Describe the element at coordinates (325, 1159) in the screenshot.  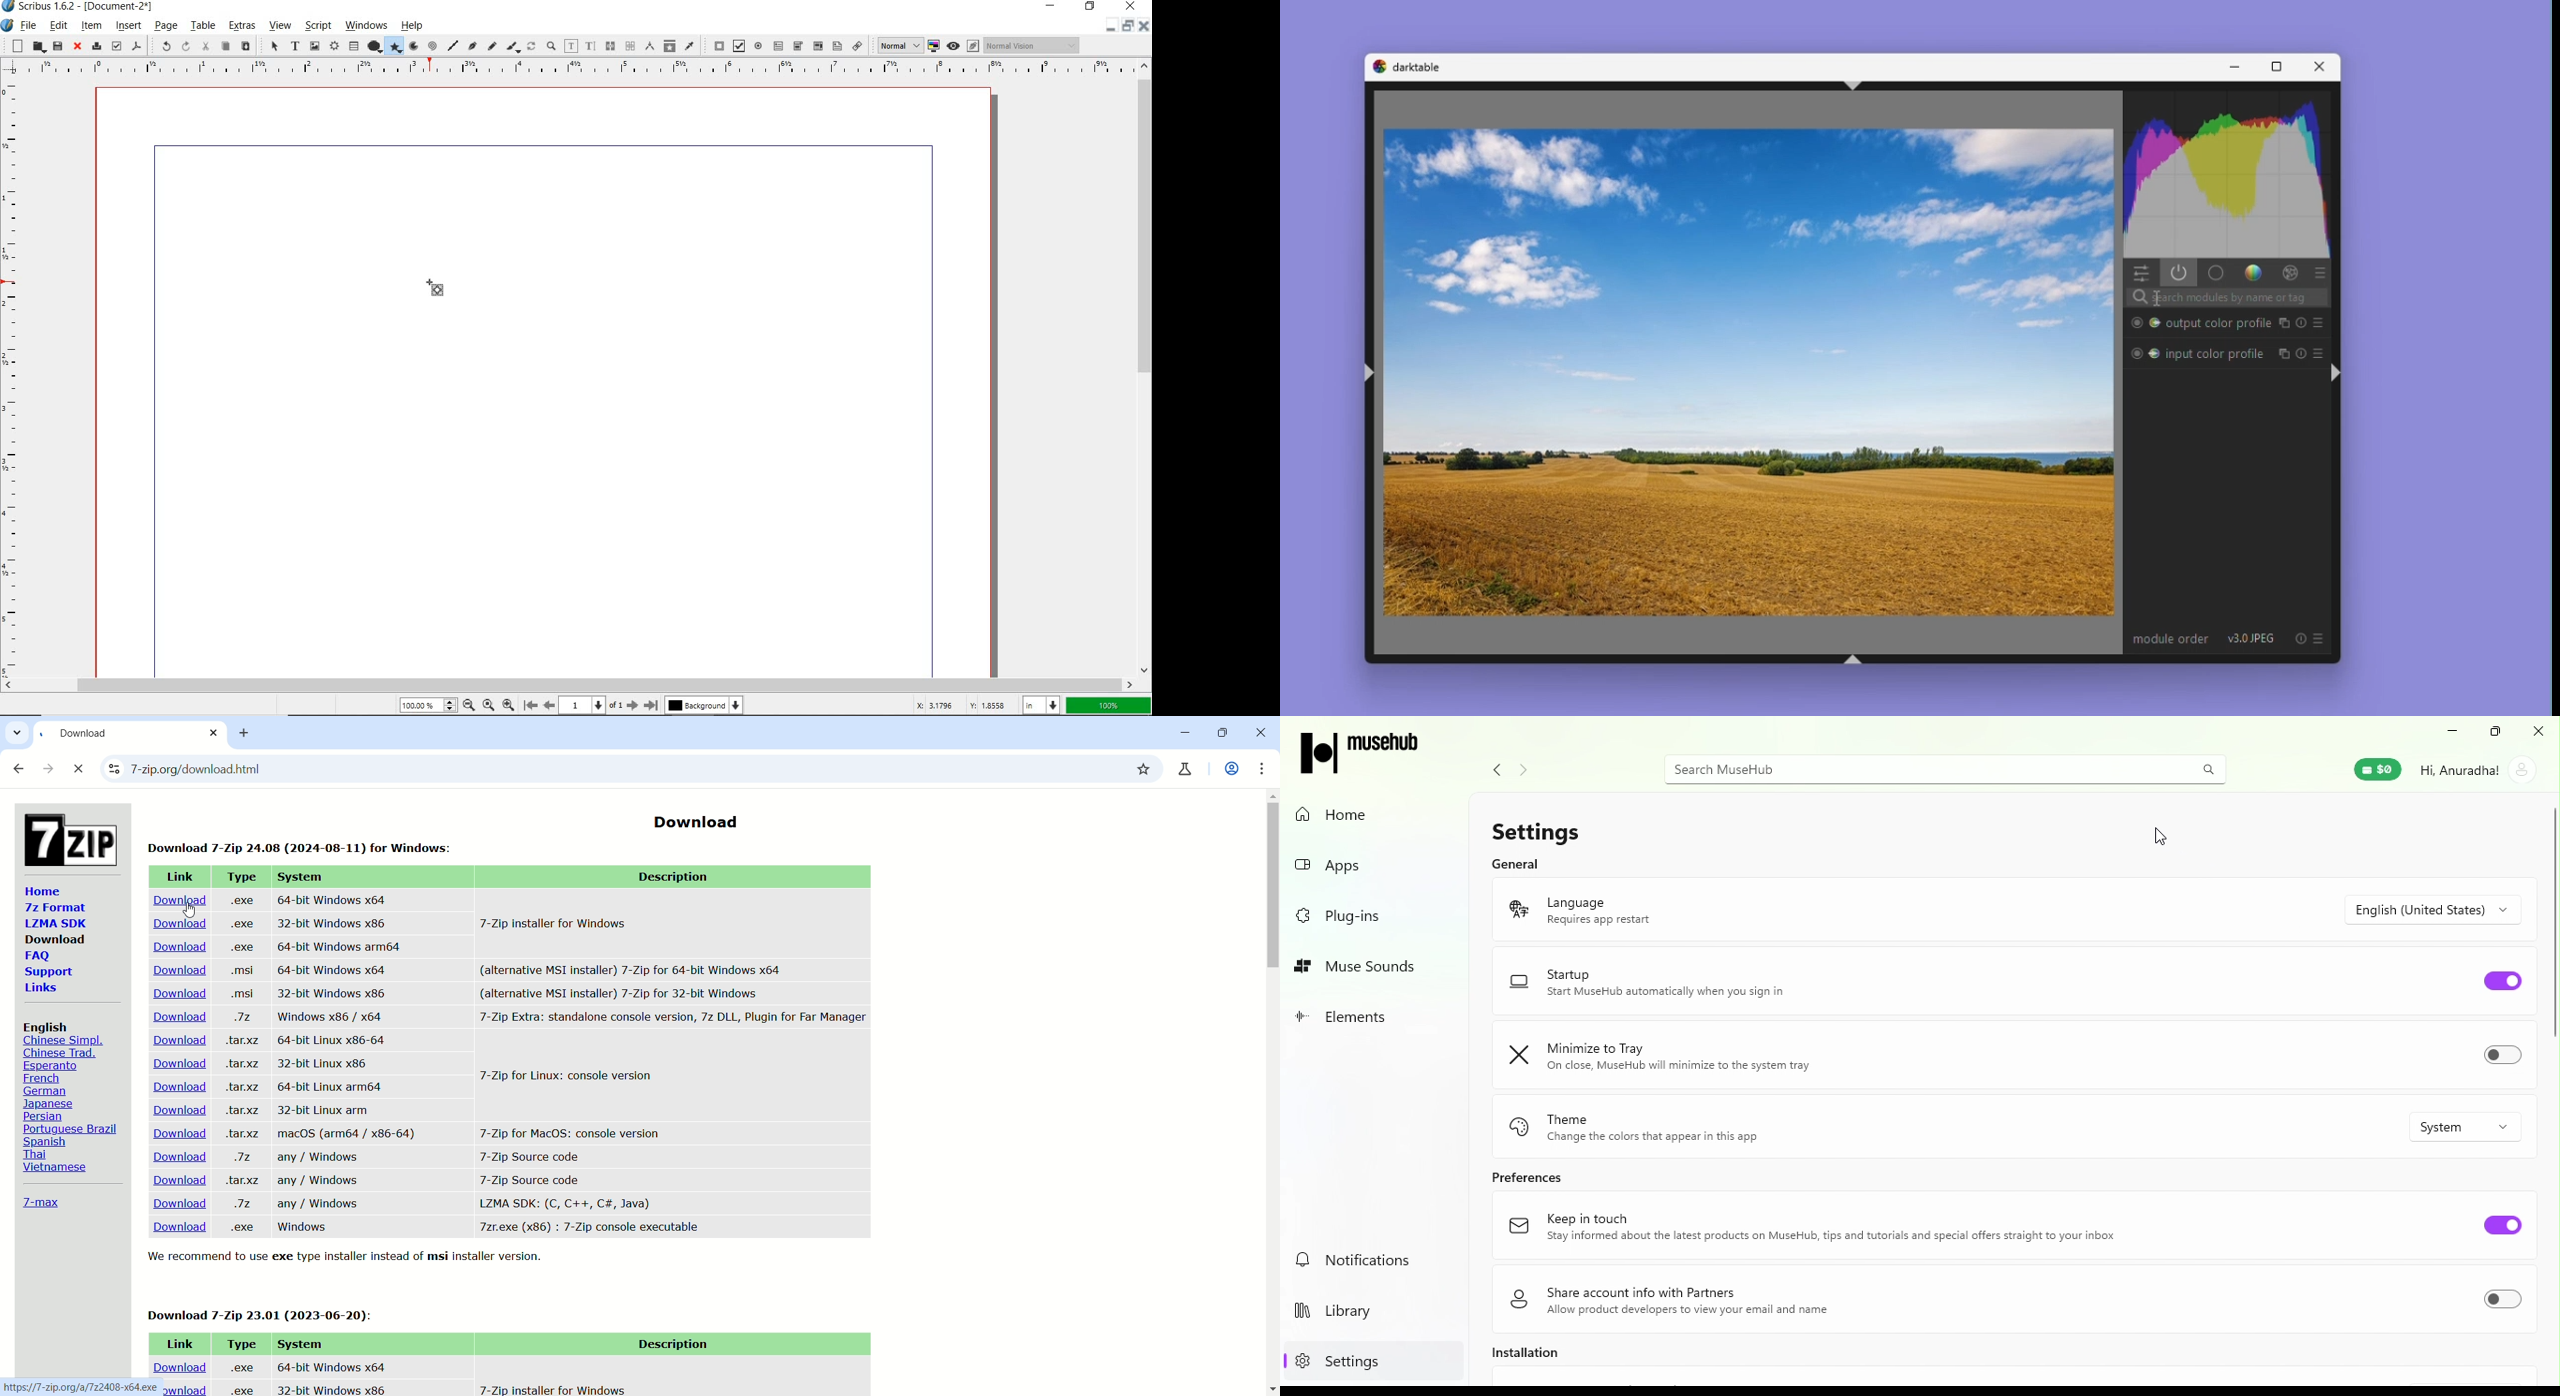
I see `any / Windows` at that location.